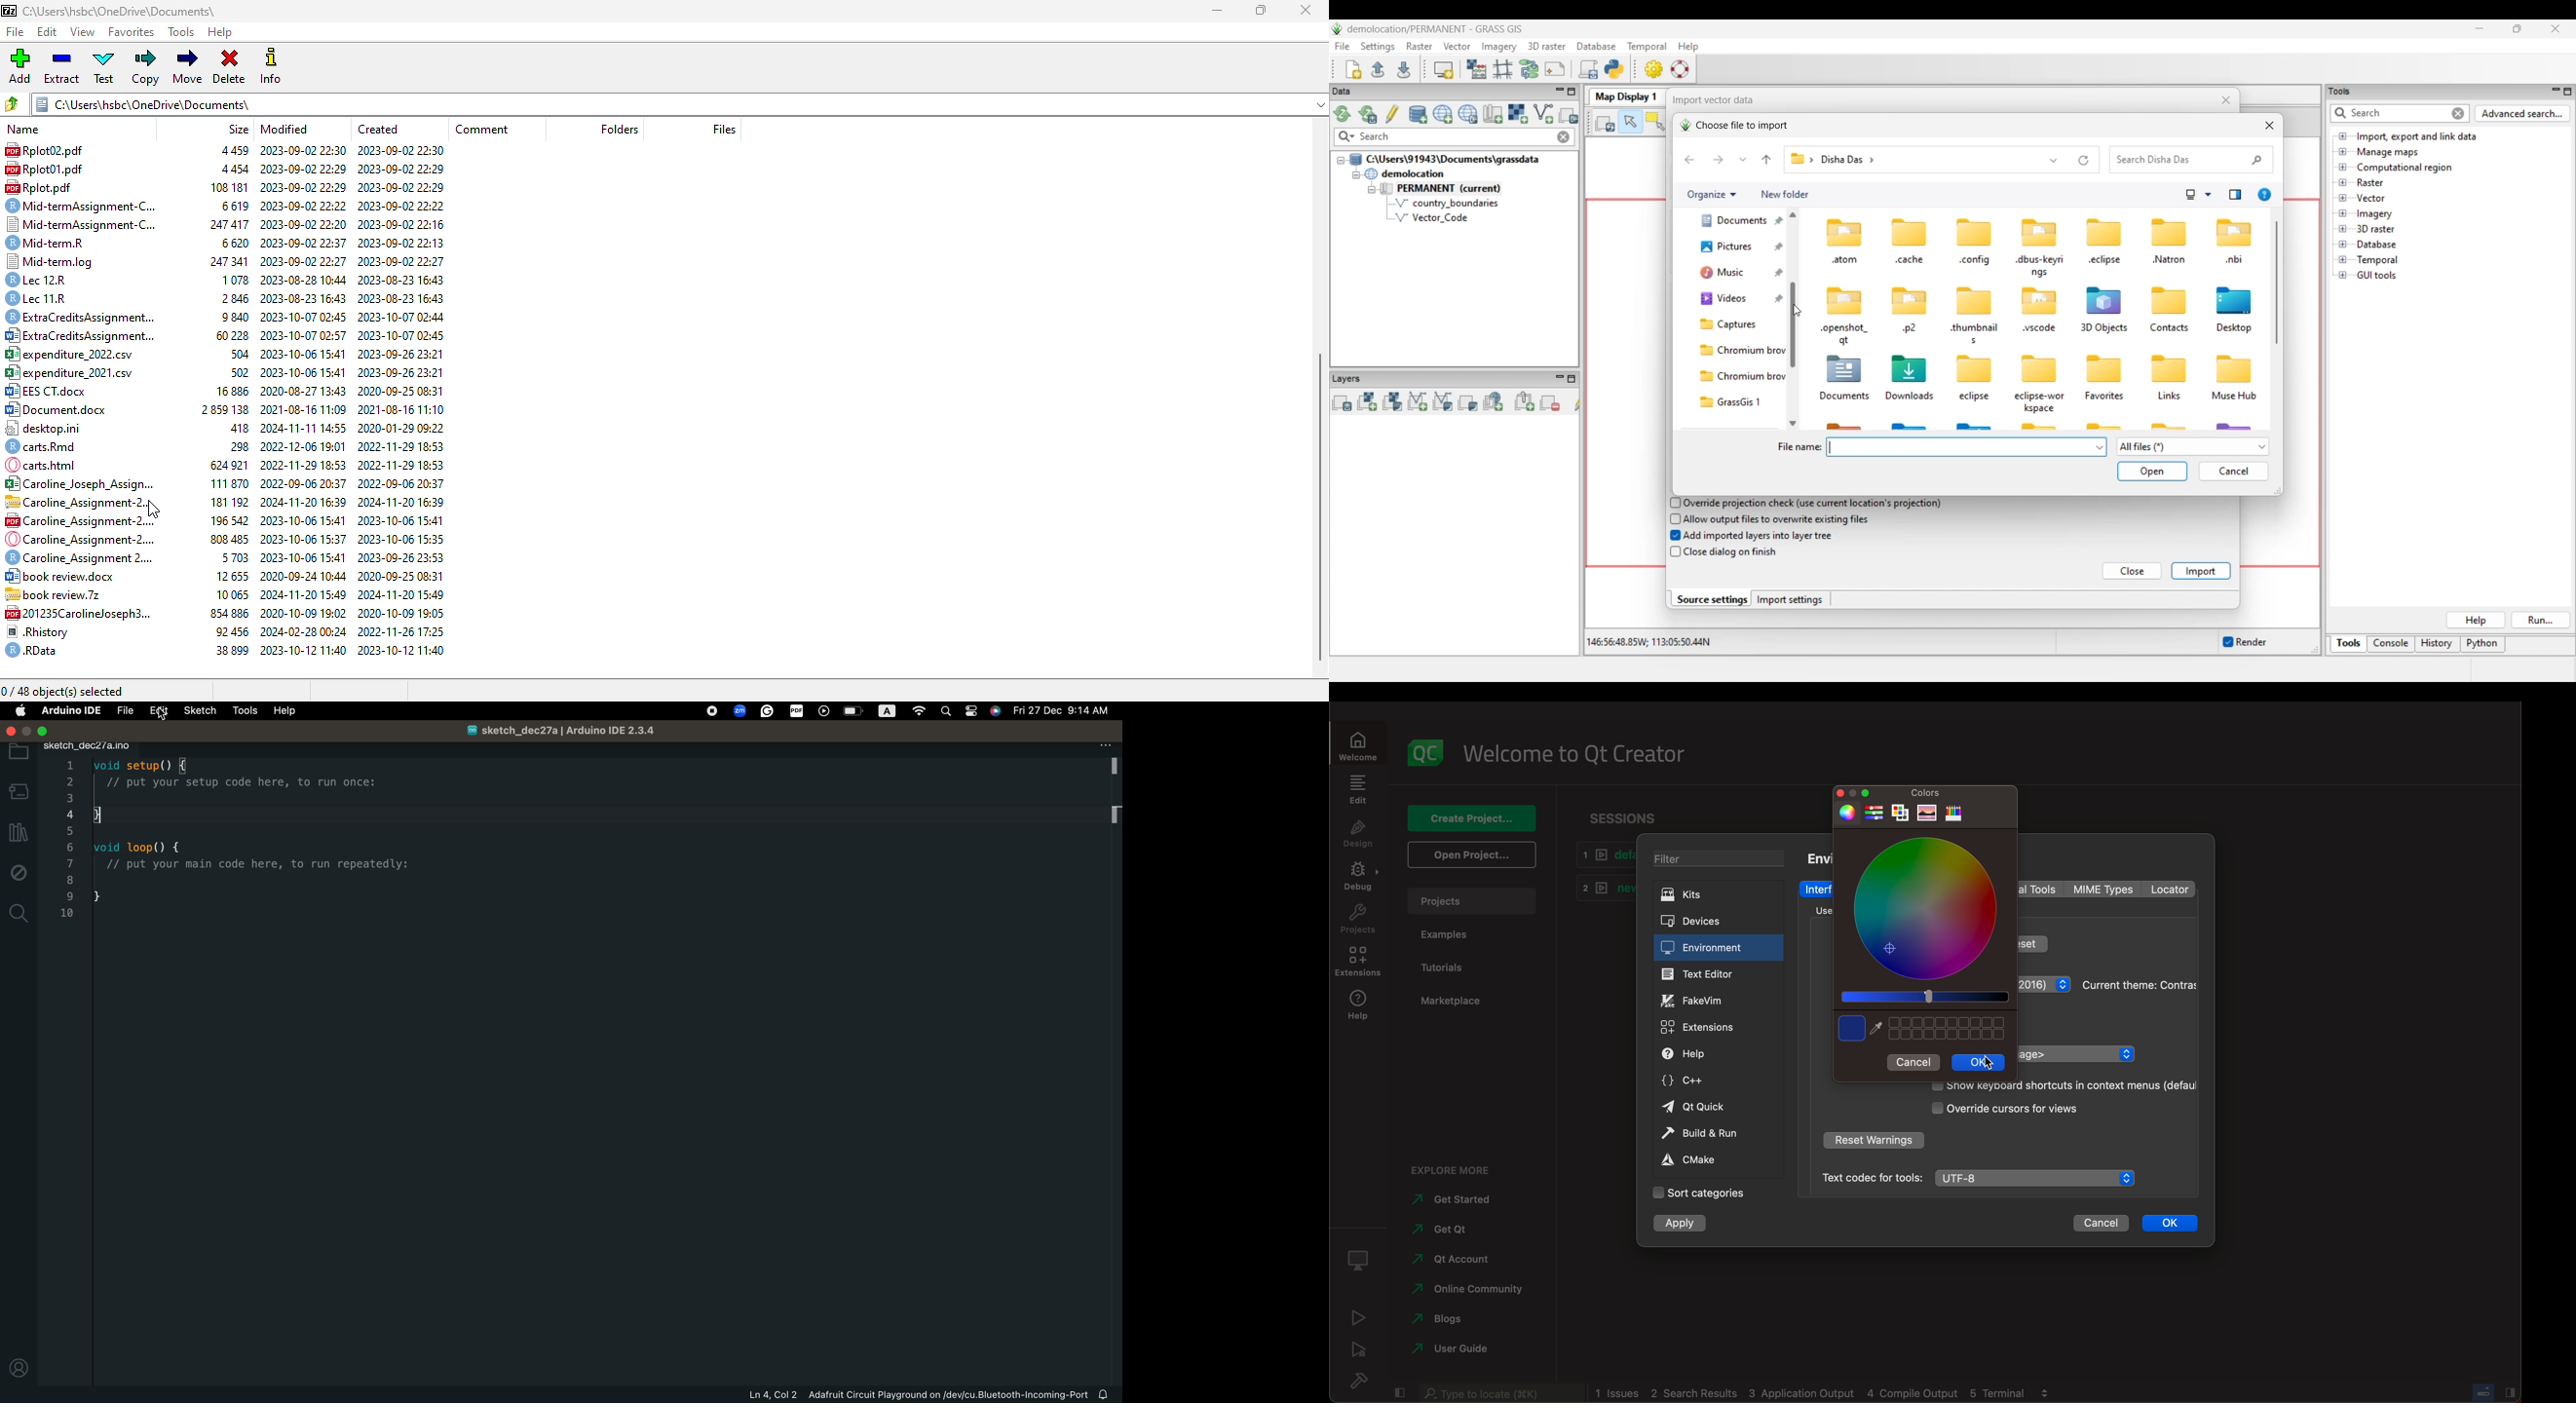  Describe the element at coordinates (1818, 858) in the screenshot. I see `environment` at that location.